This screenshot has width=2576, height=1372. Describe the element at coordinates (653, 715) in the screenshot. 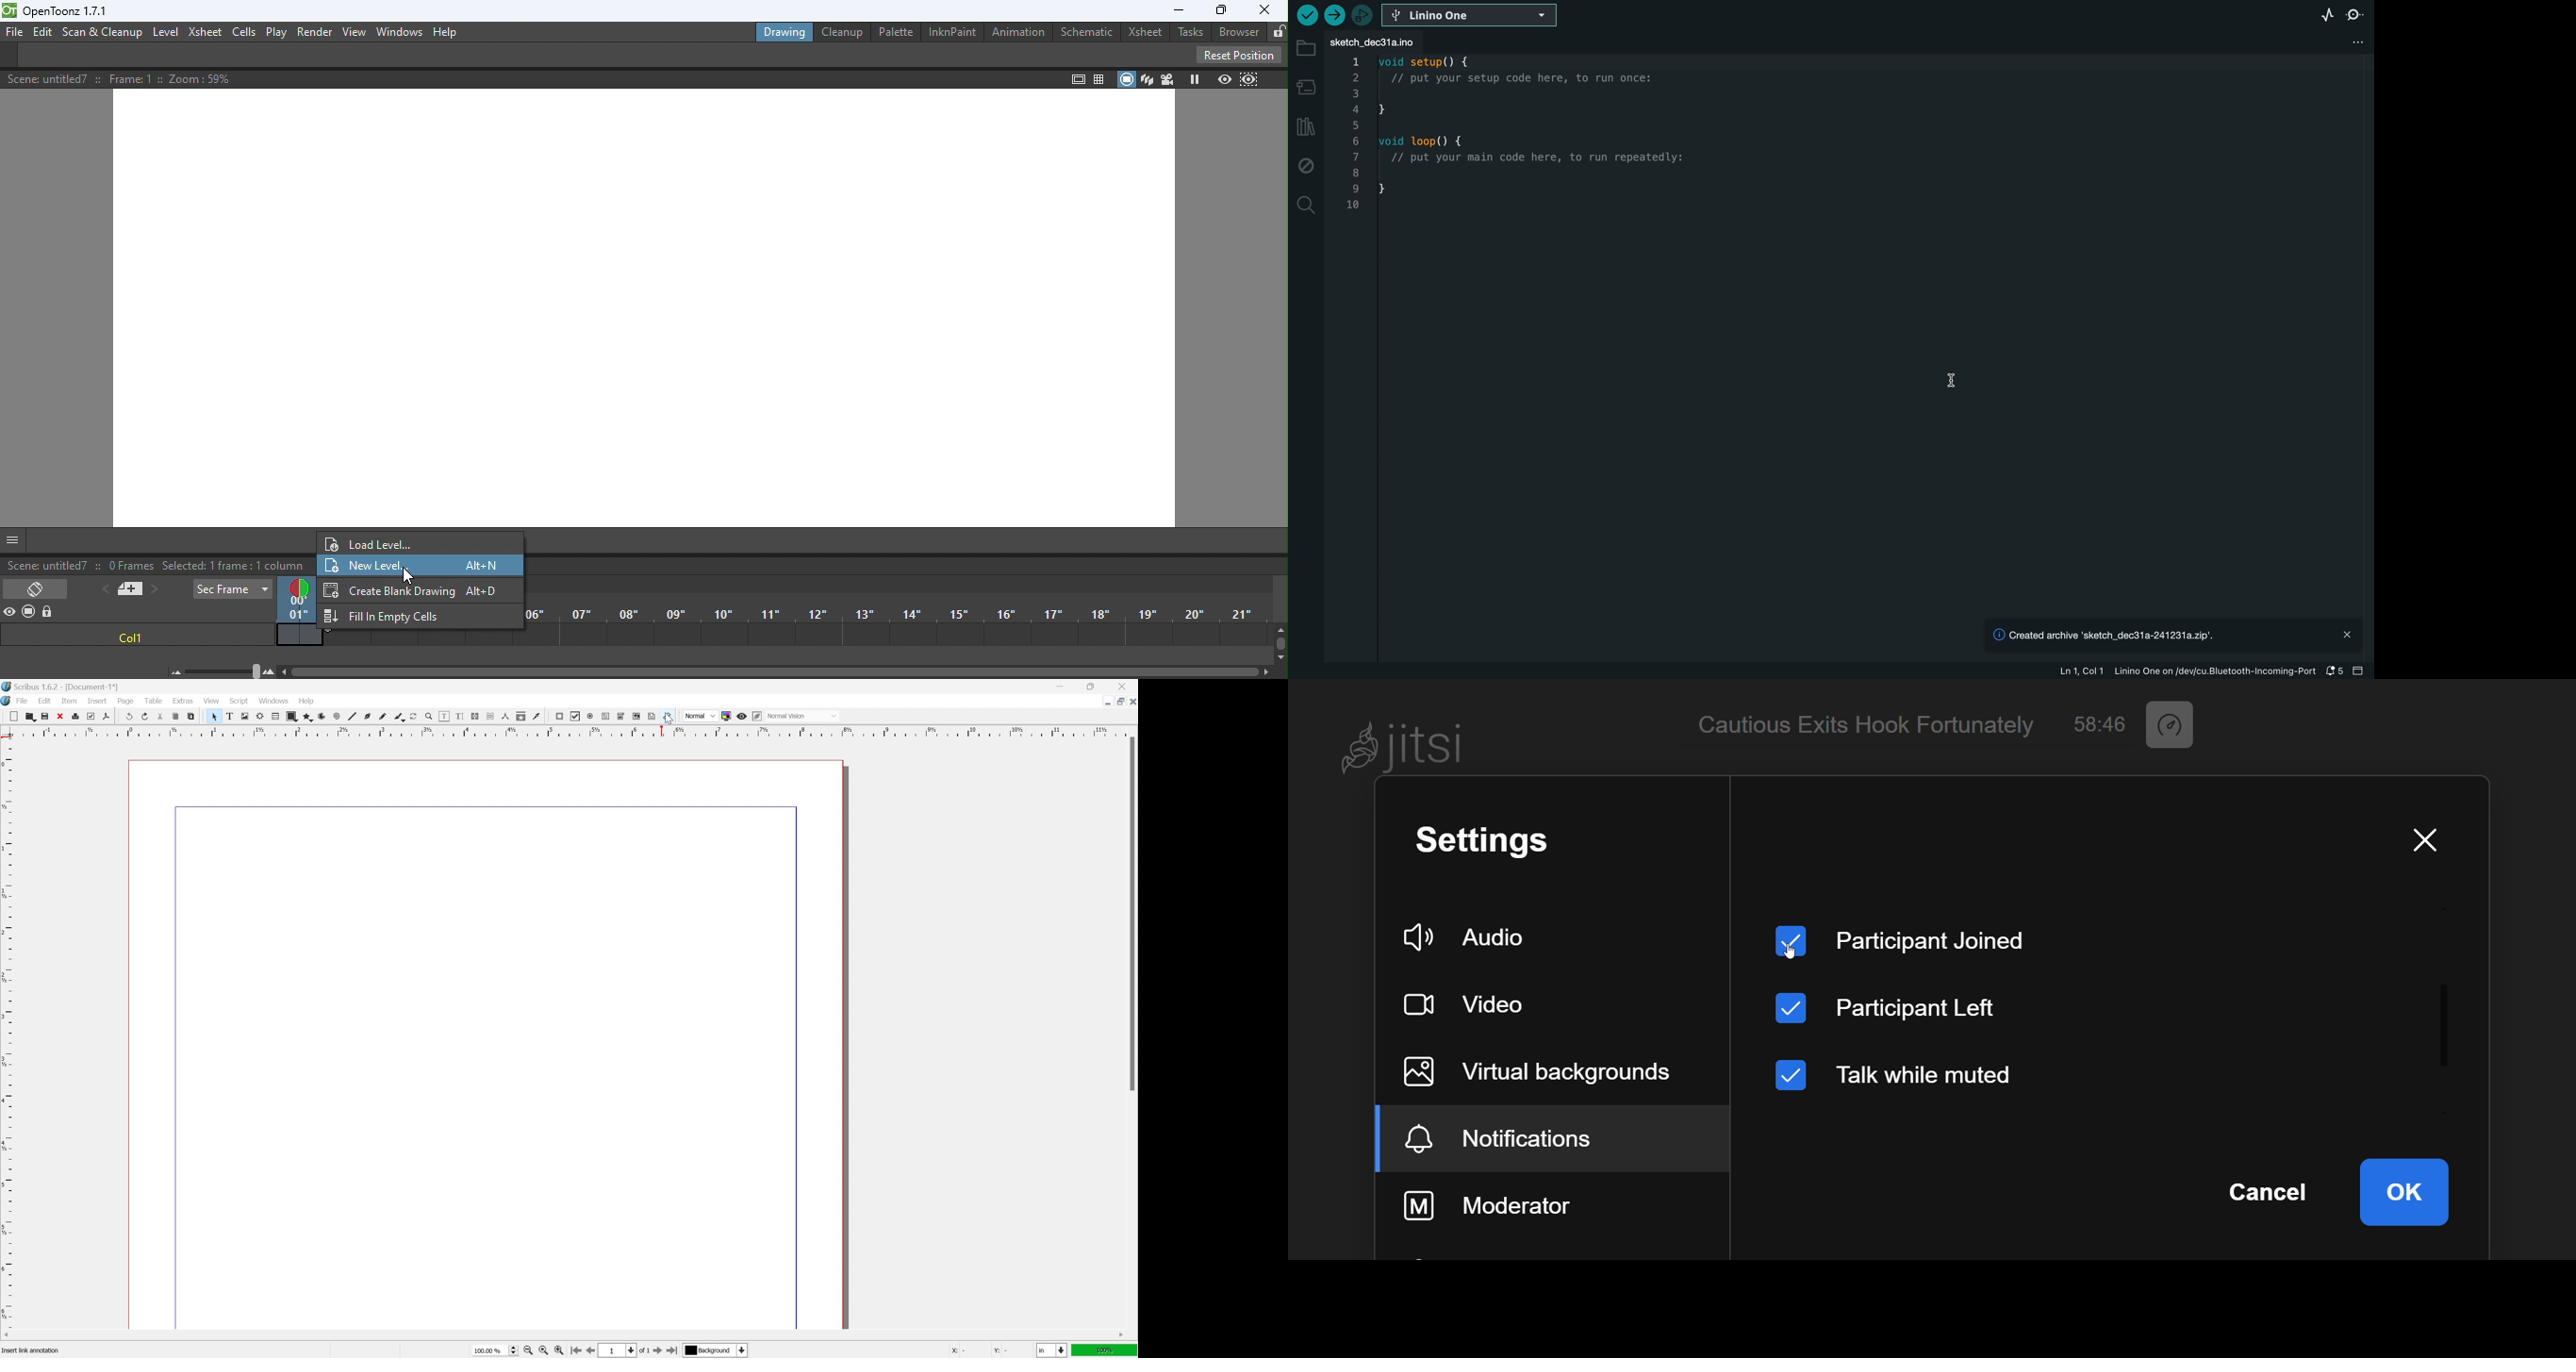

I see `text annotation` at that location.